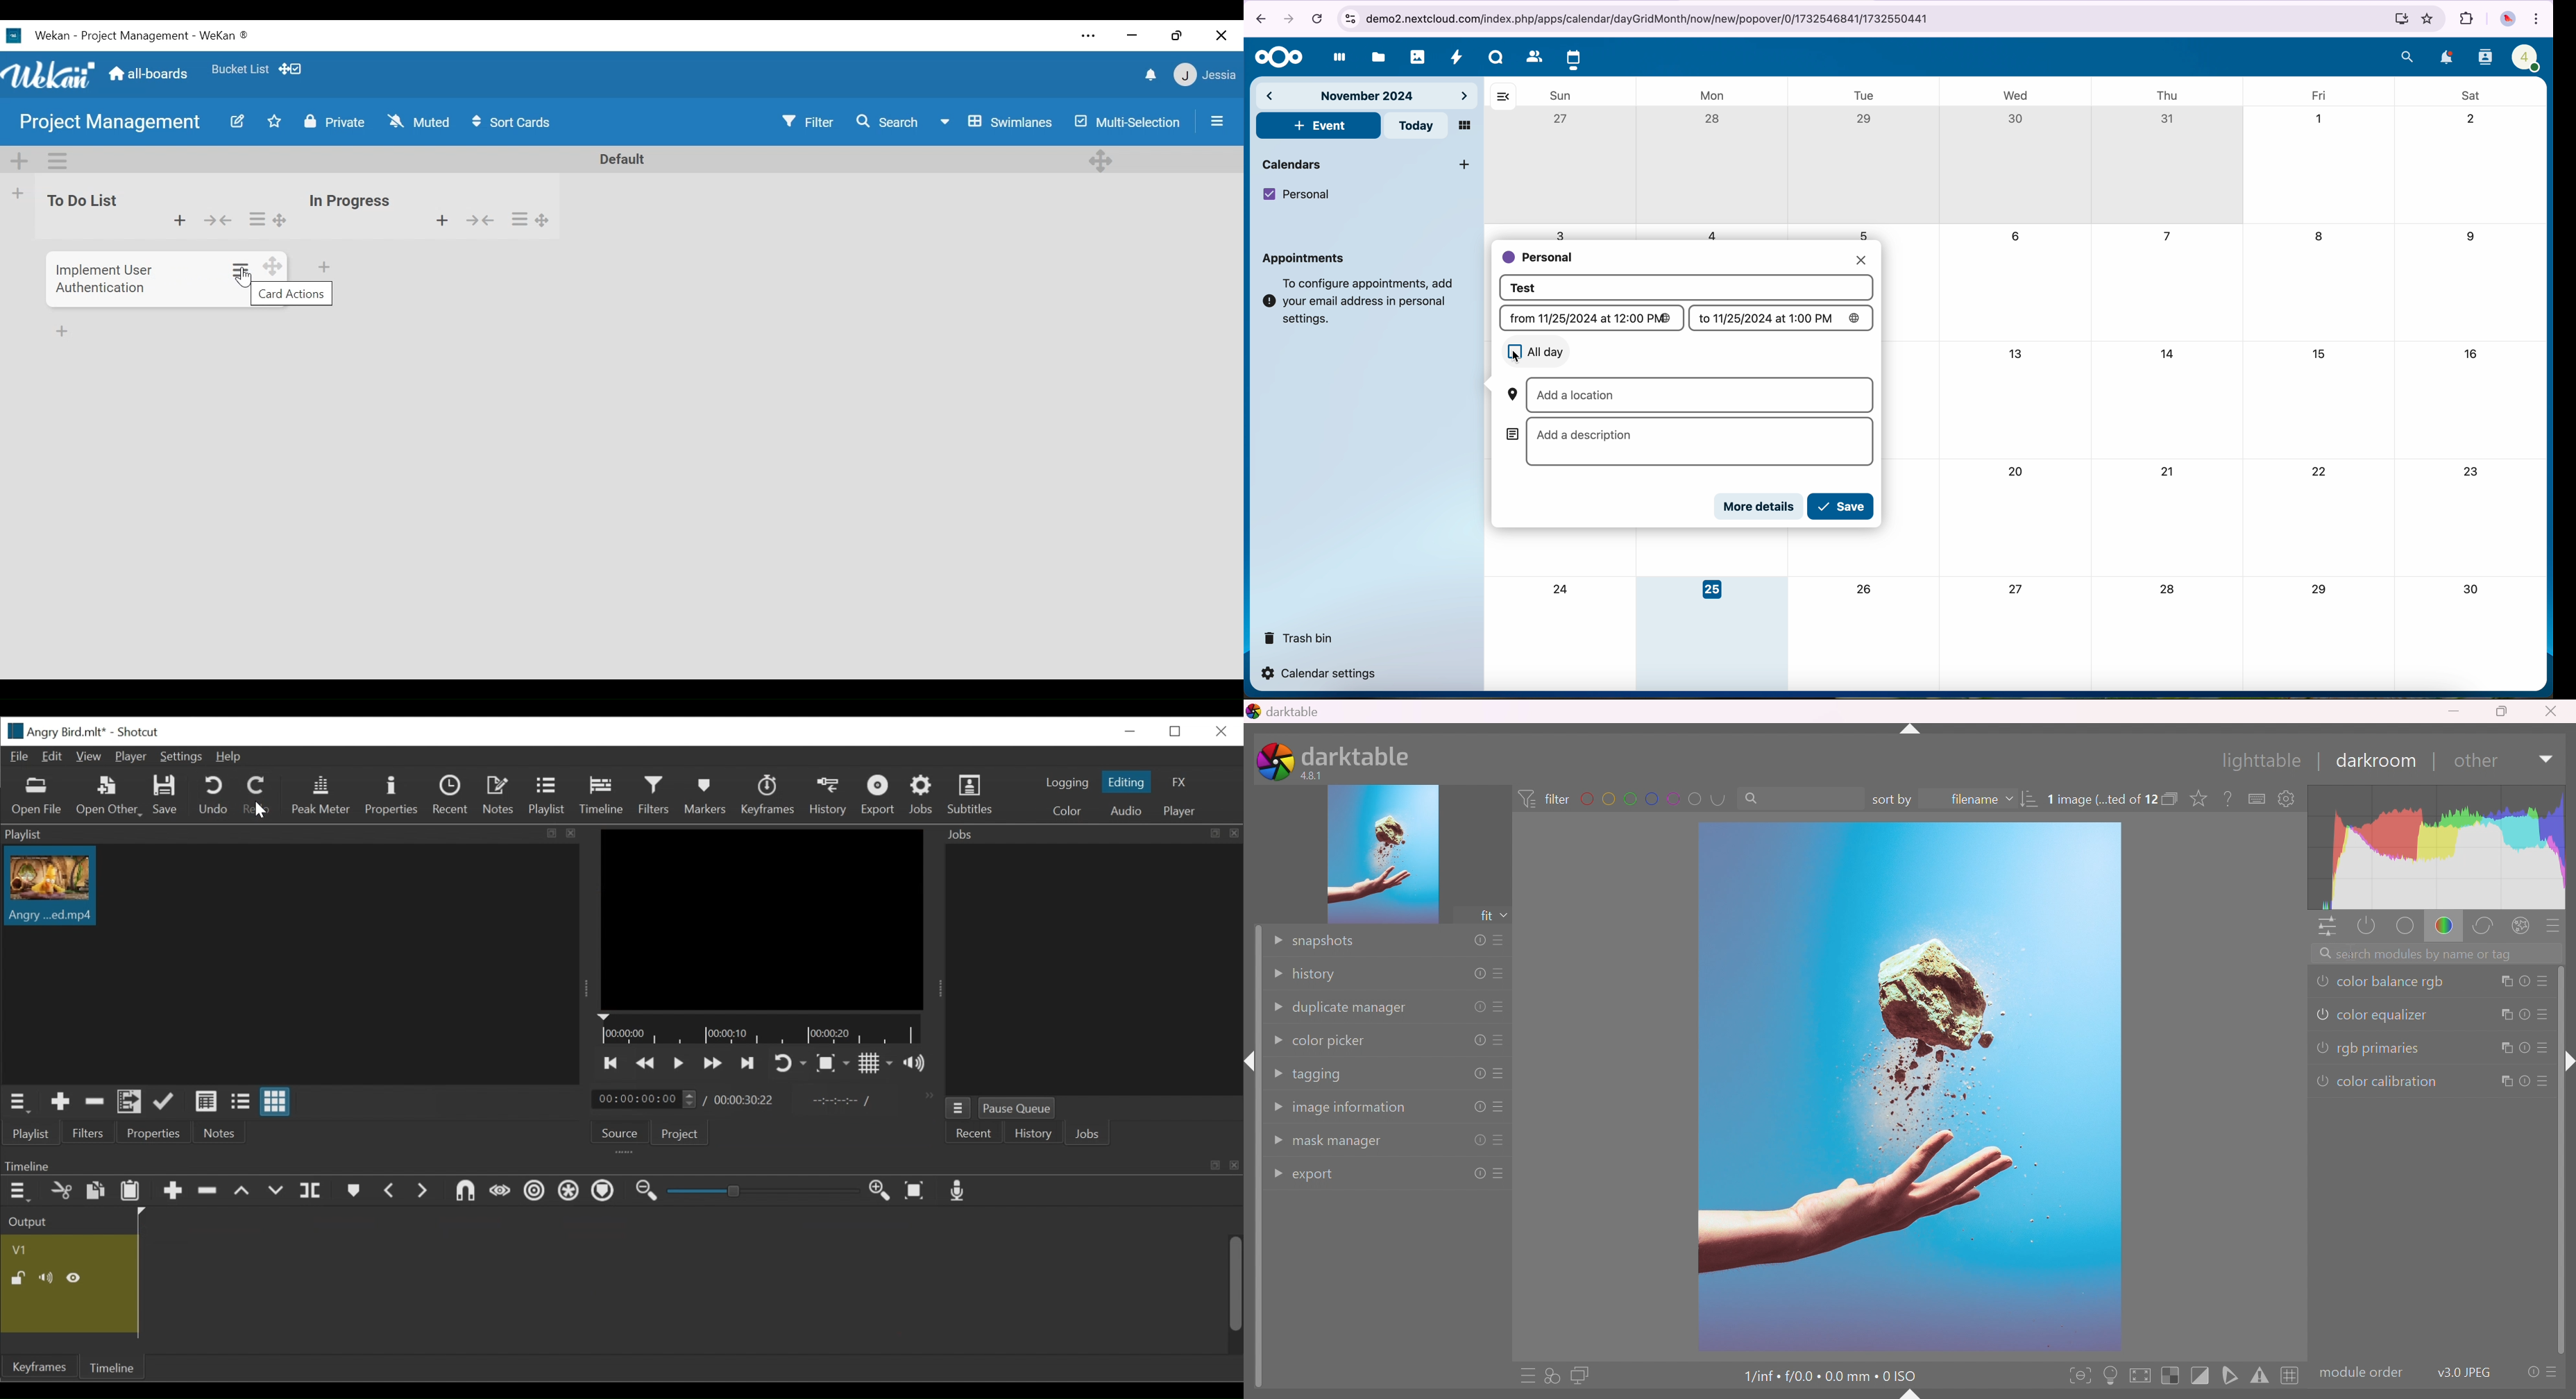 The image size is (2576, 1400). What do you see at coordinates (2321, 1049) in the screenshot?
I see `'rgb primaries' is switched off` at bounding box center [2321, 1049].